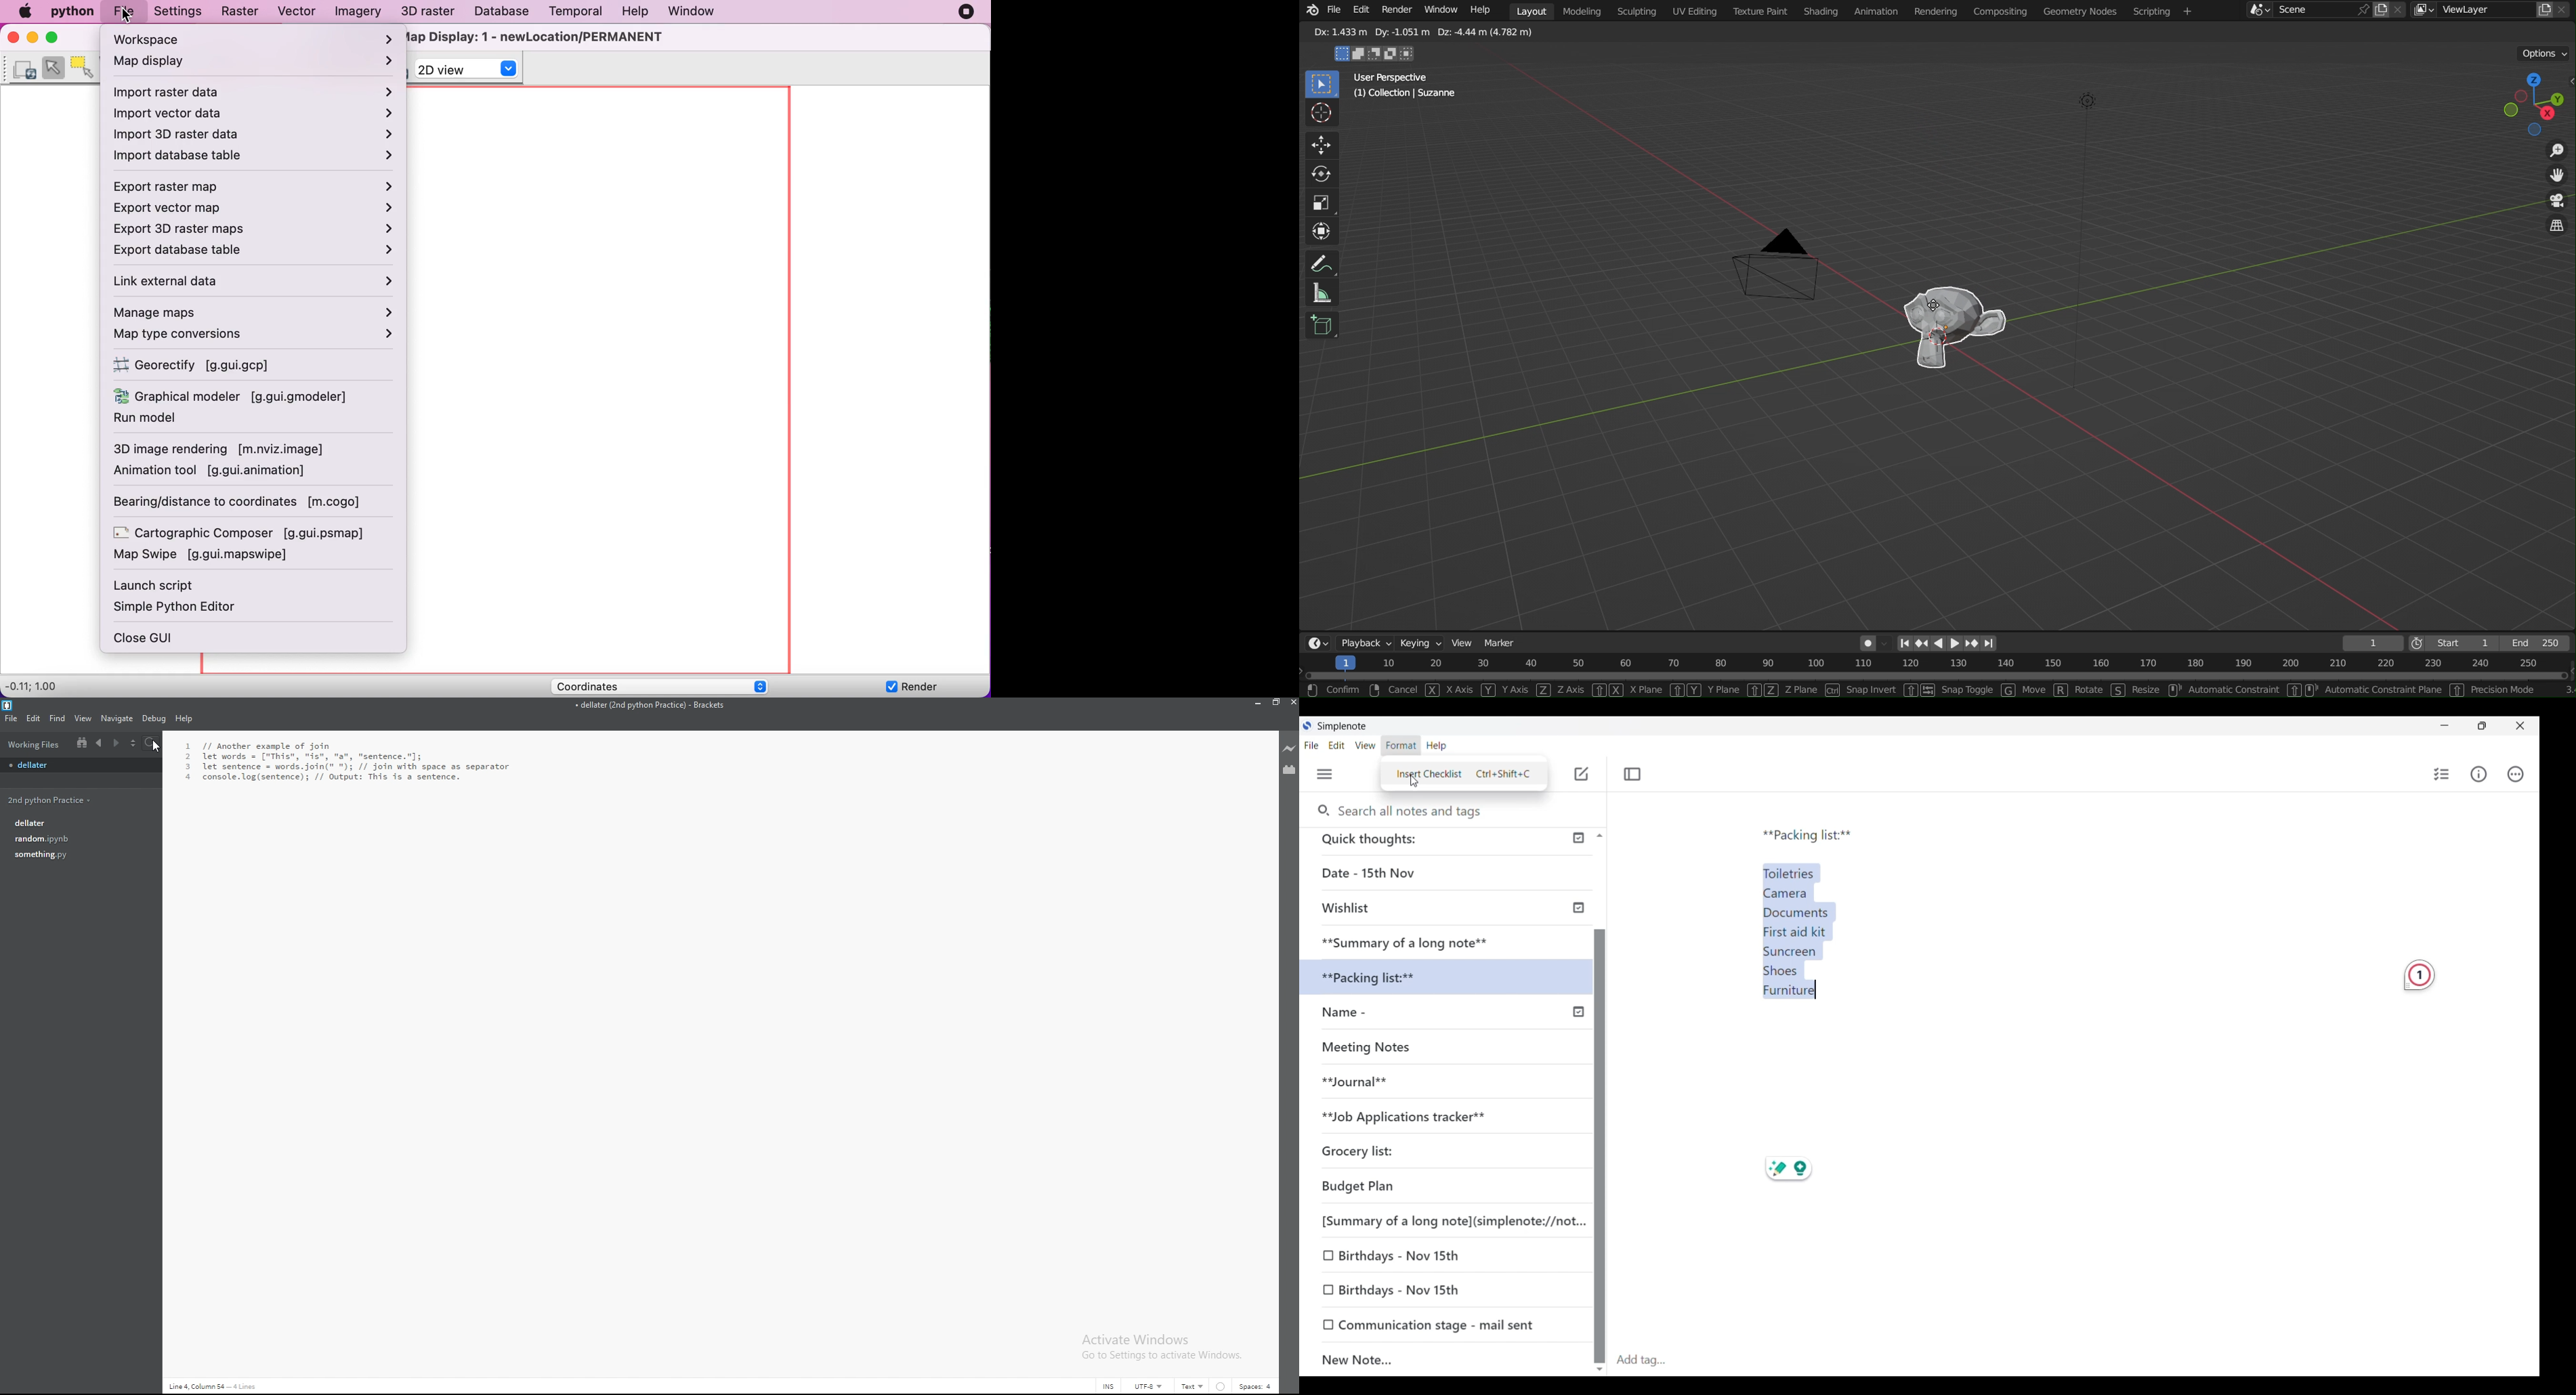 Image resolution: width=2576 pixels, height=1400 pixels. Describe the element at coordinates (1376, 56) in the screenshot. I see `subtract existing selection` at that location.